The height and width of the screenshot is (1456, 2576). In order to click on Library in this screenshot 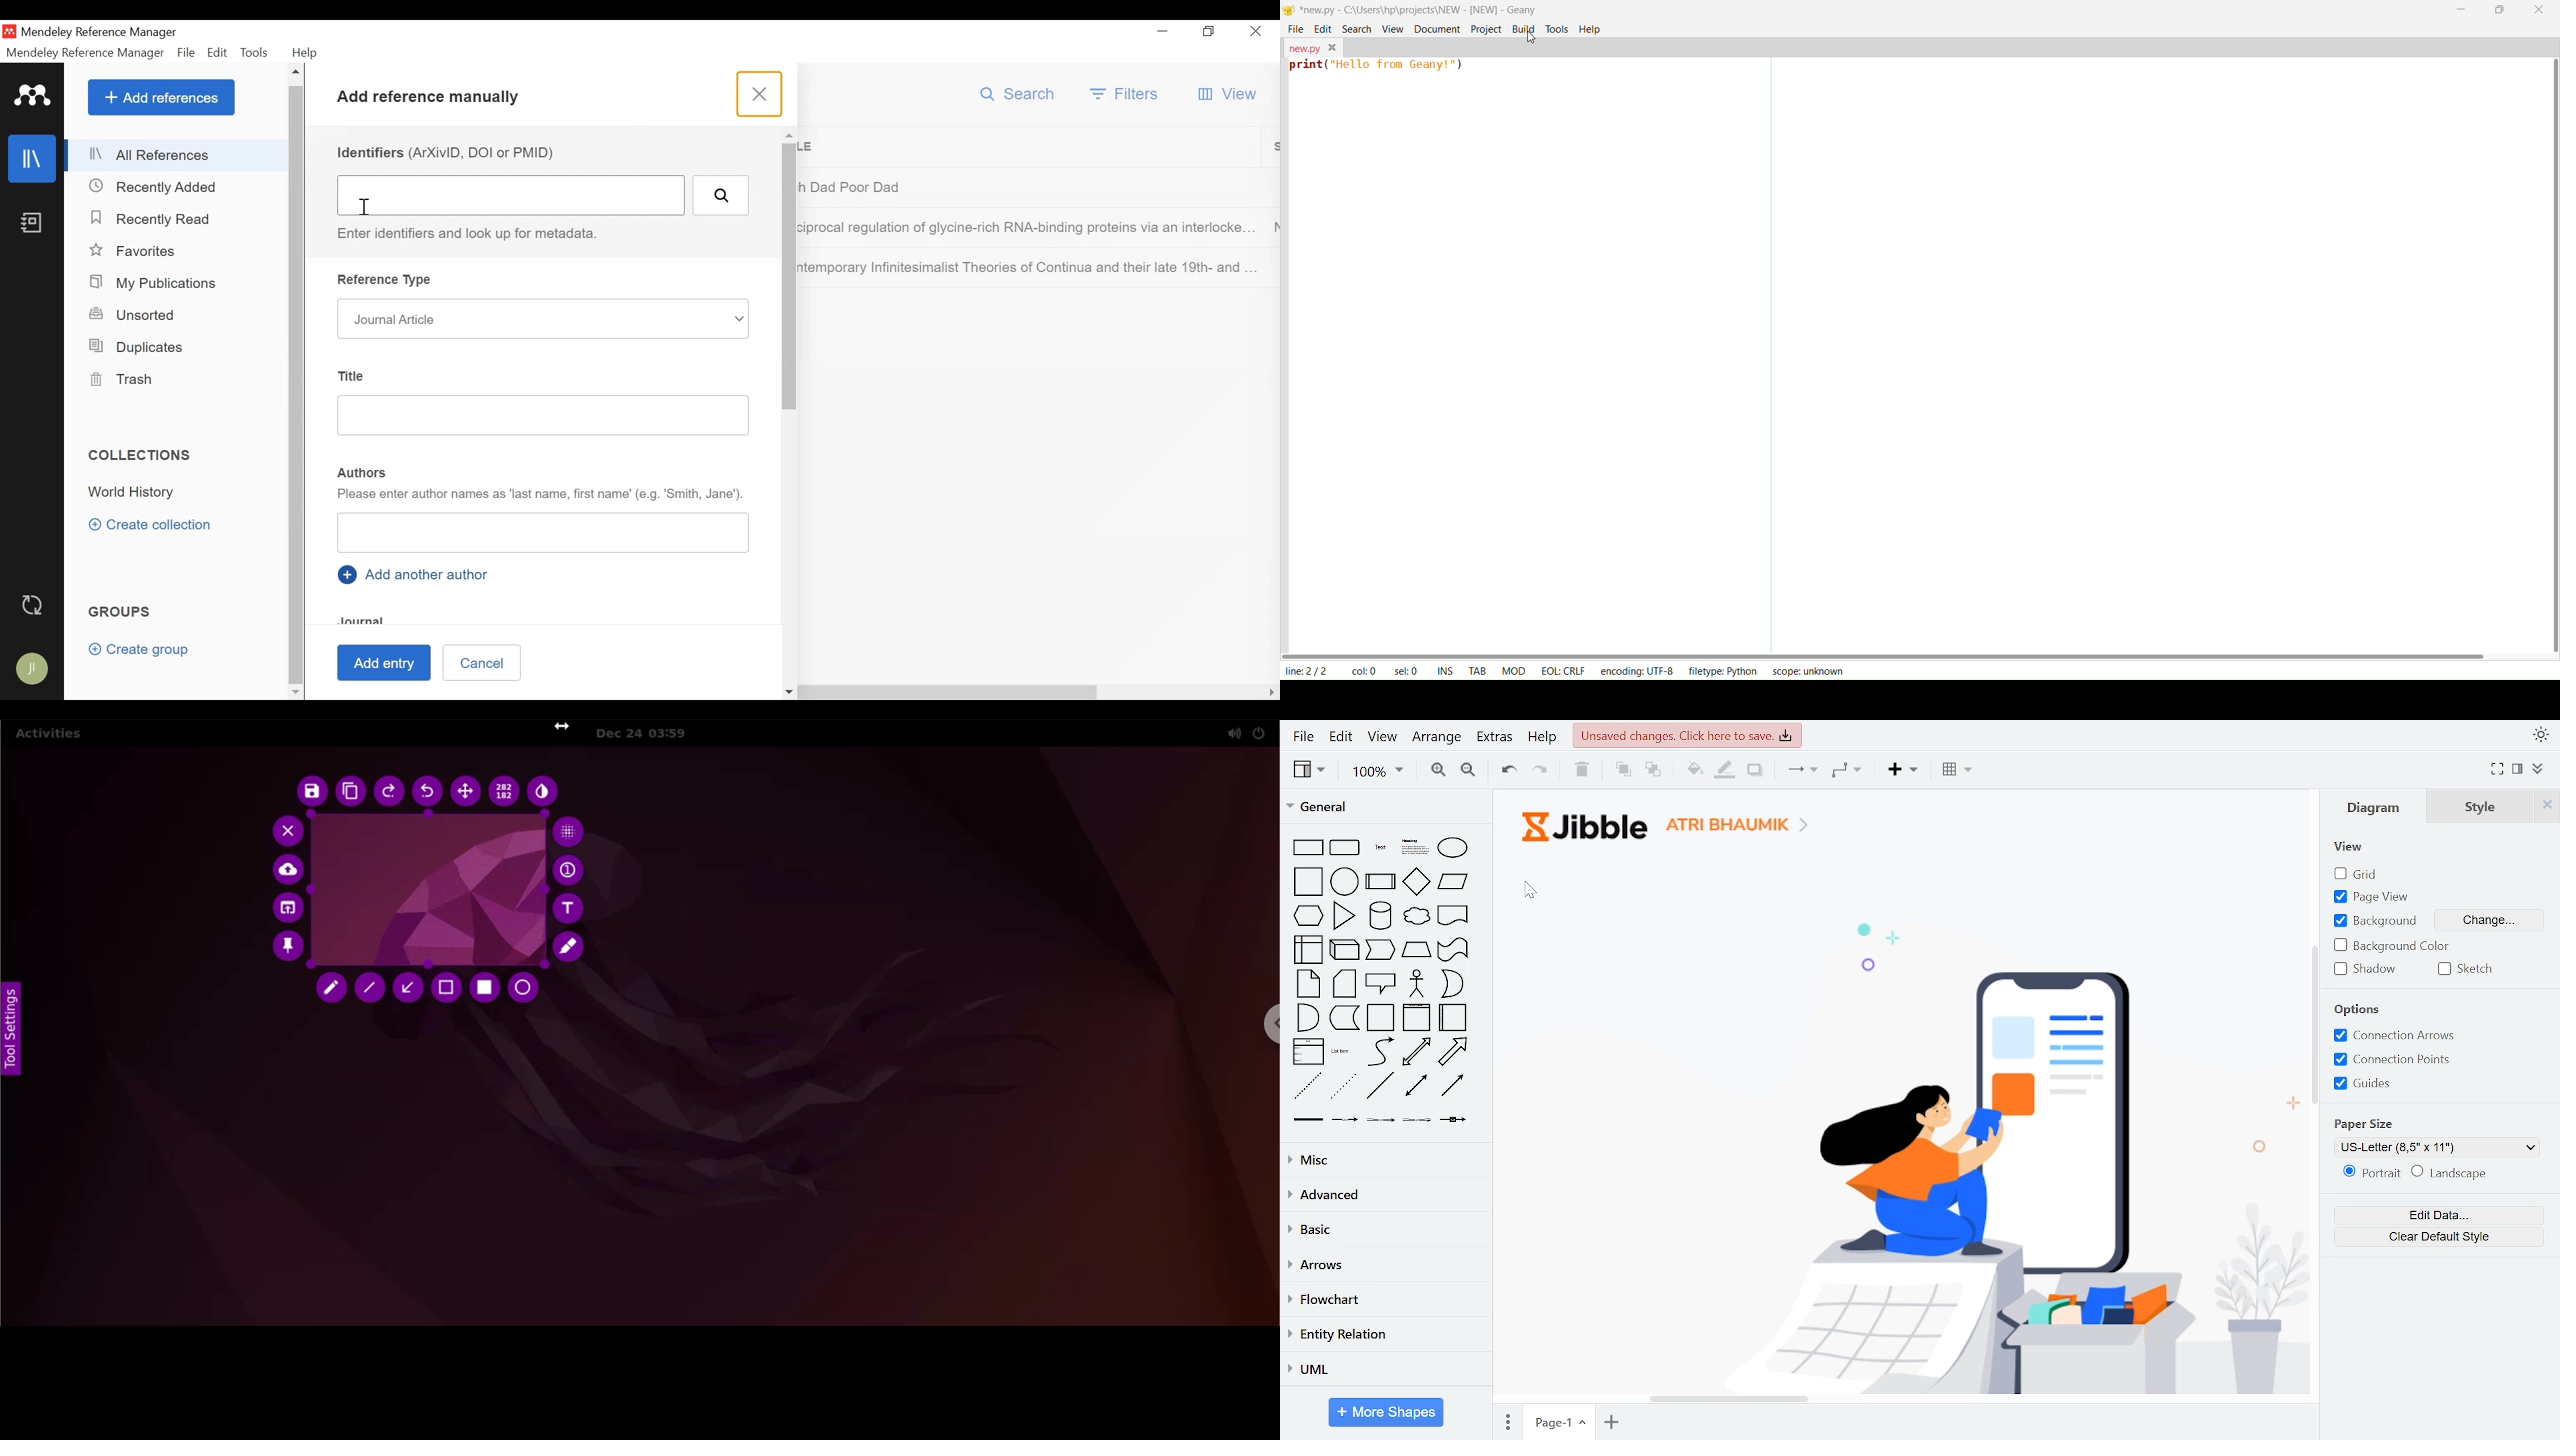, I will do `click(33, 158)`.